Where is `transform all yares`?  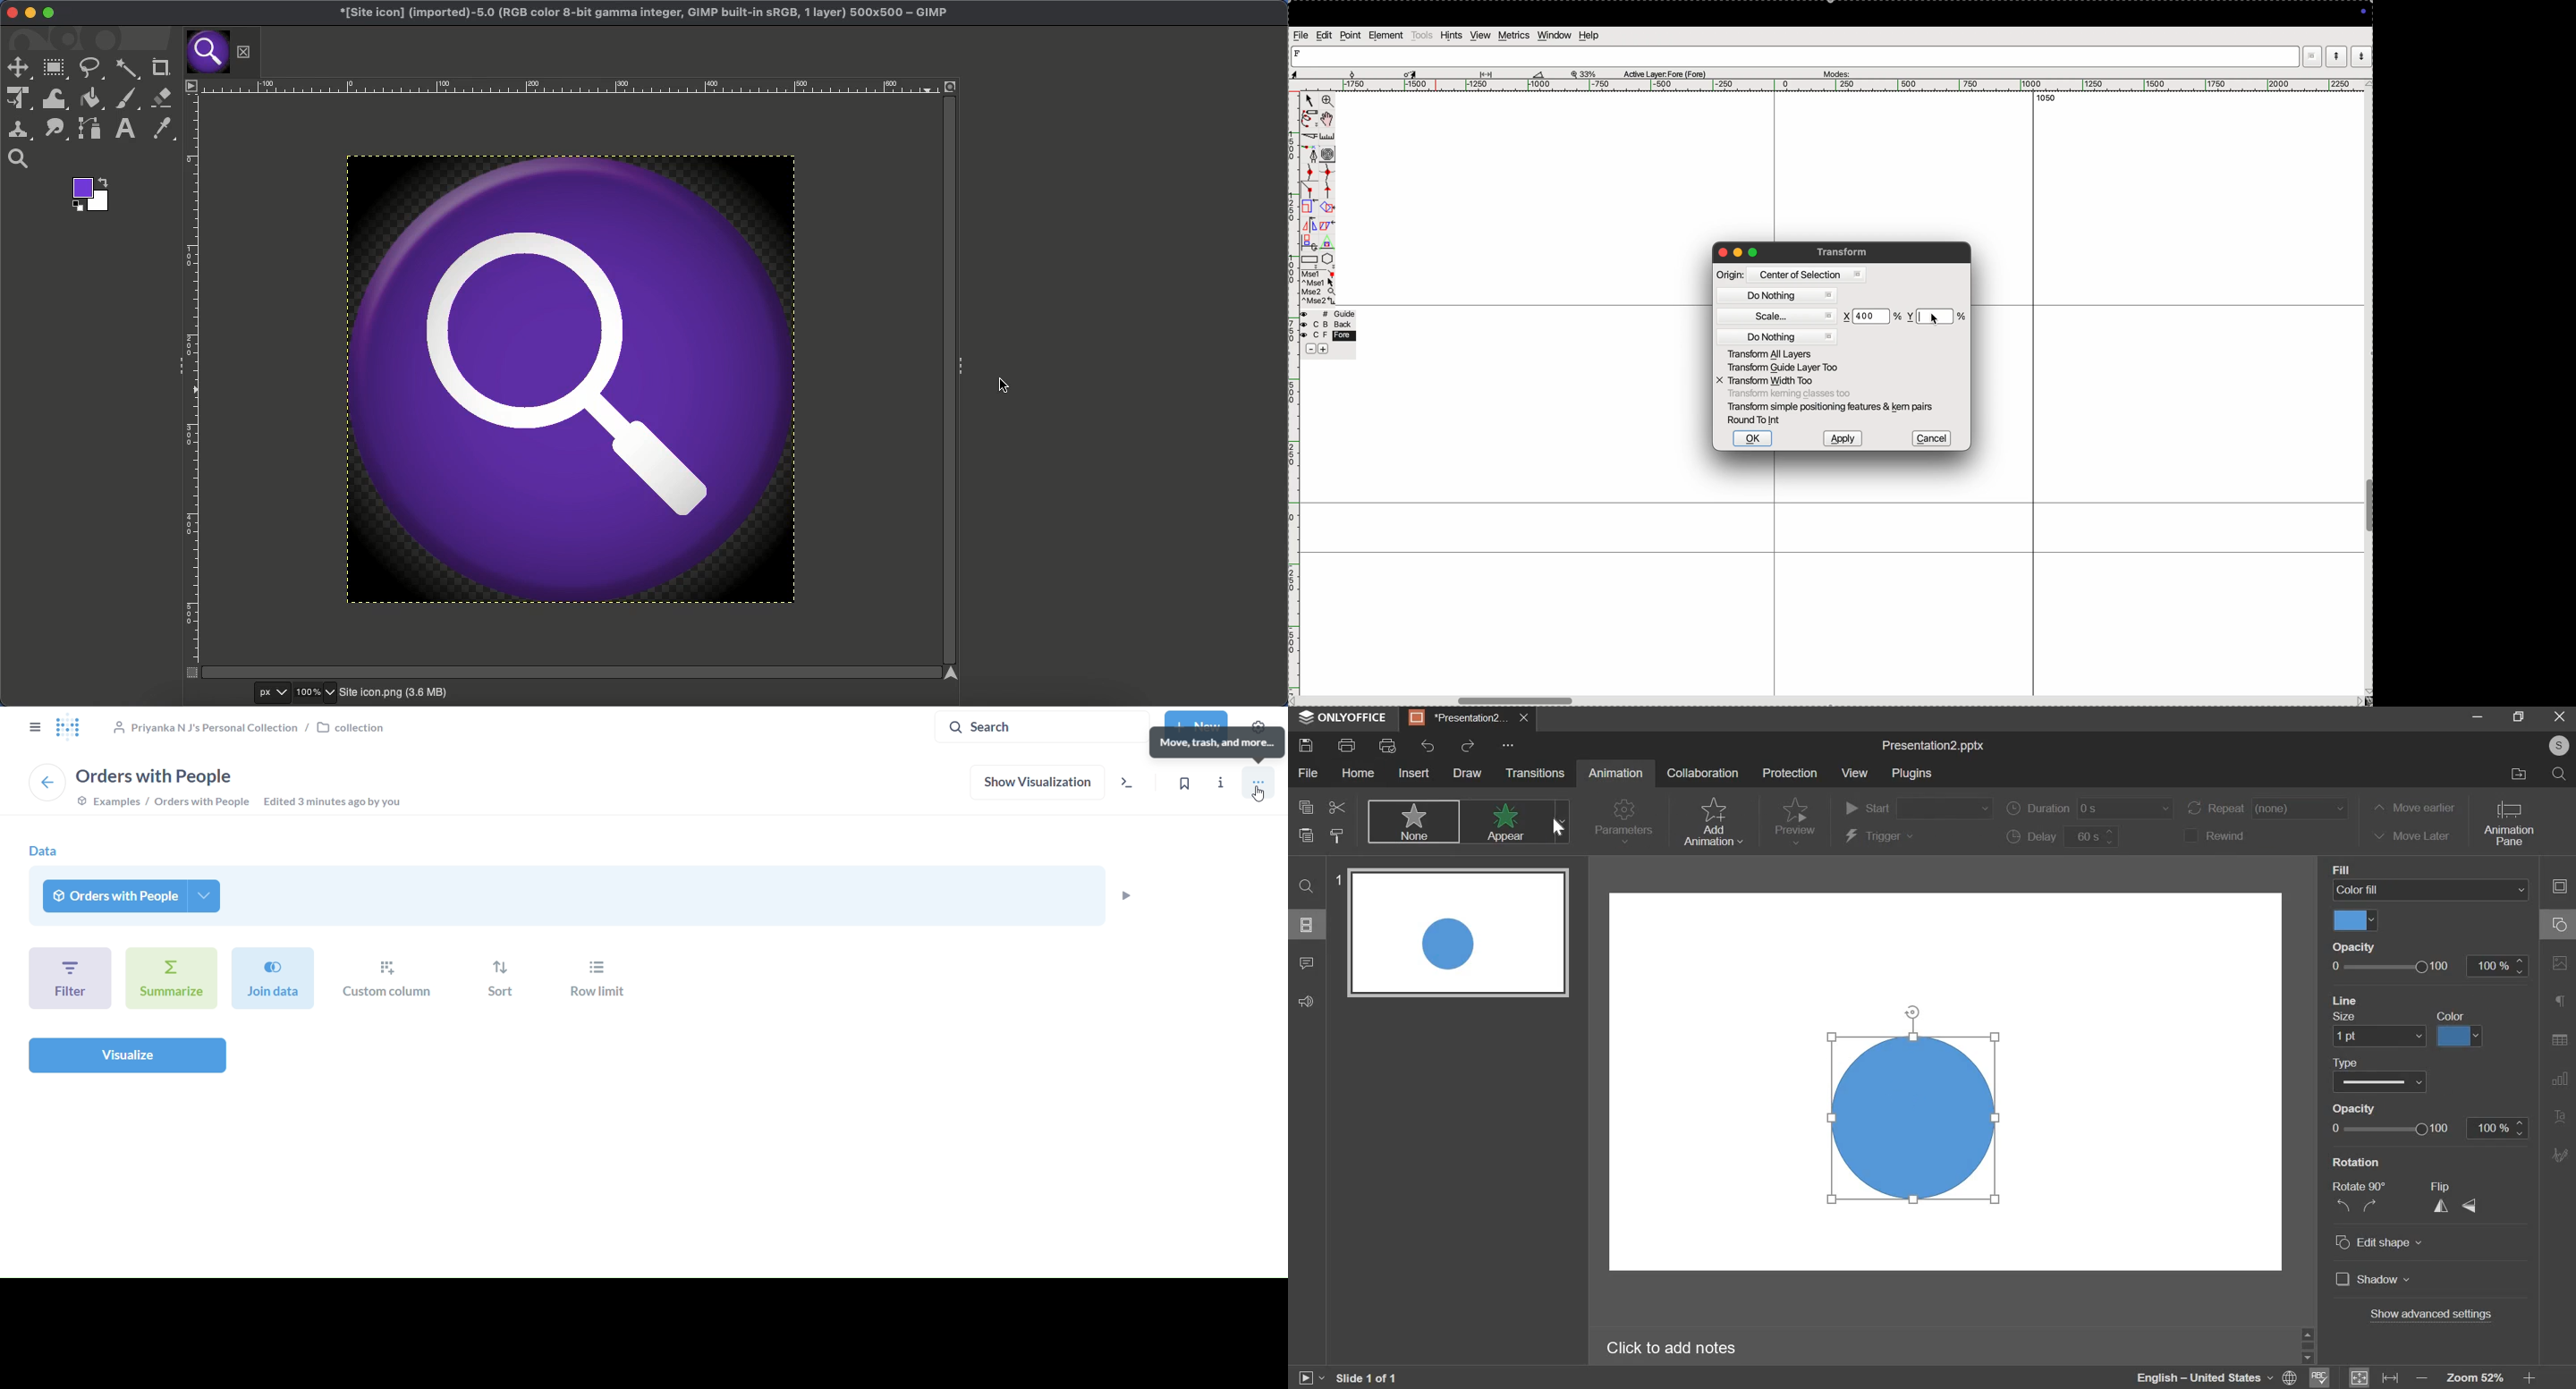 transform all yares is located at coordinates (1782, 353).